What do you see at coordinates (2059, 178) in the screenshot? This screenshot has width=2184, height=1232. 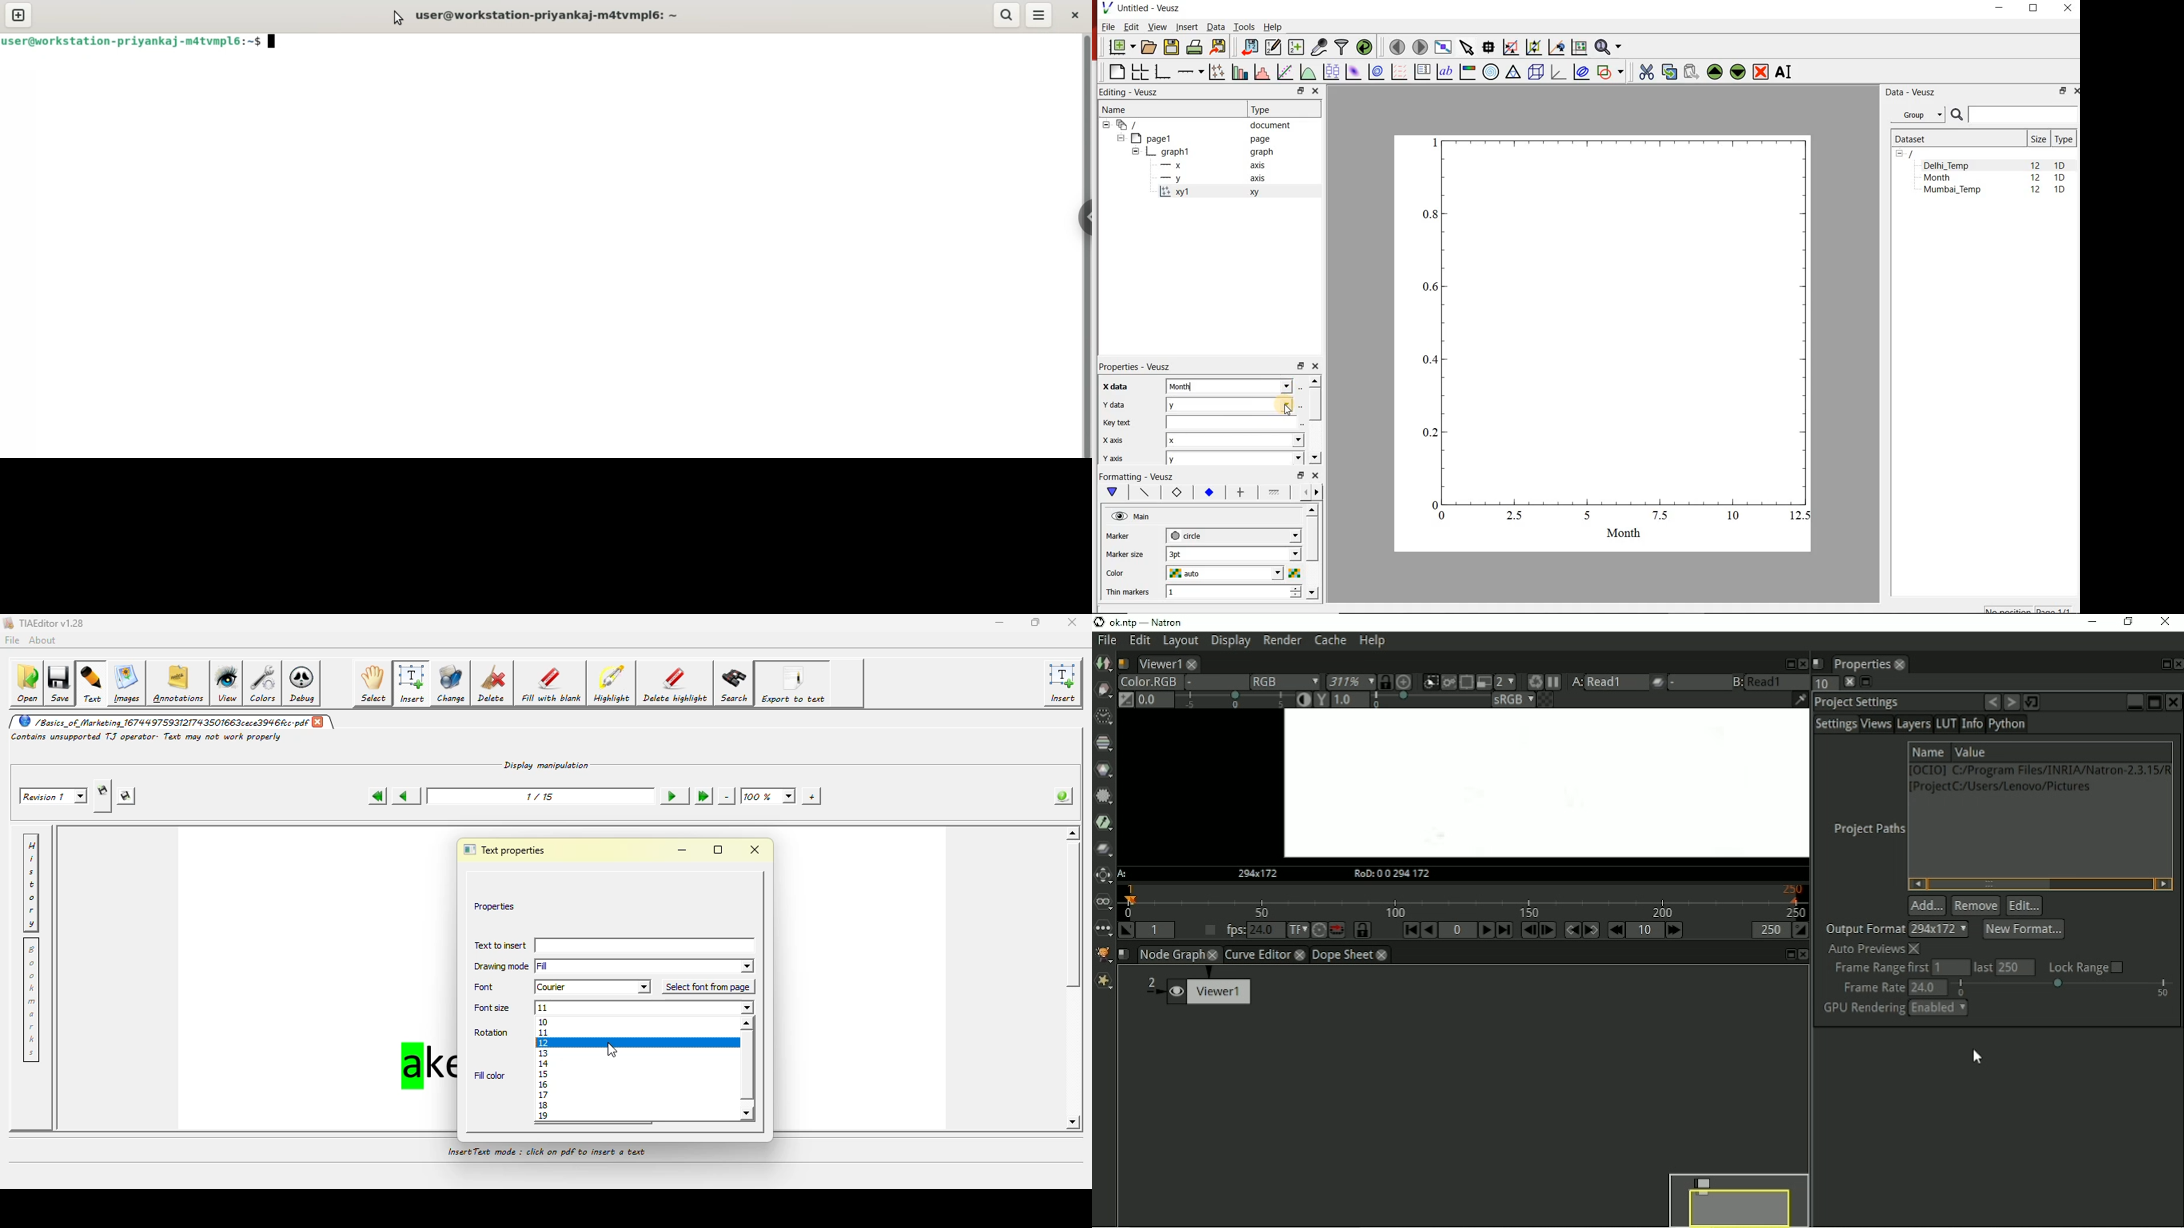 I see `1D` at bounding box center [2059, 178].